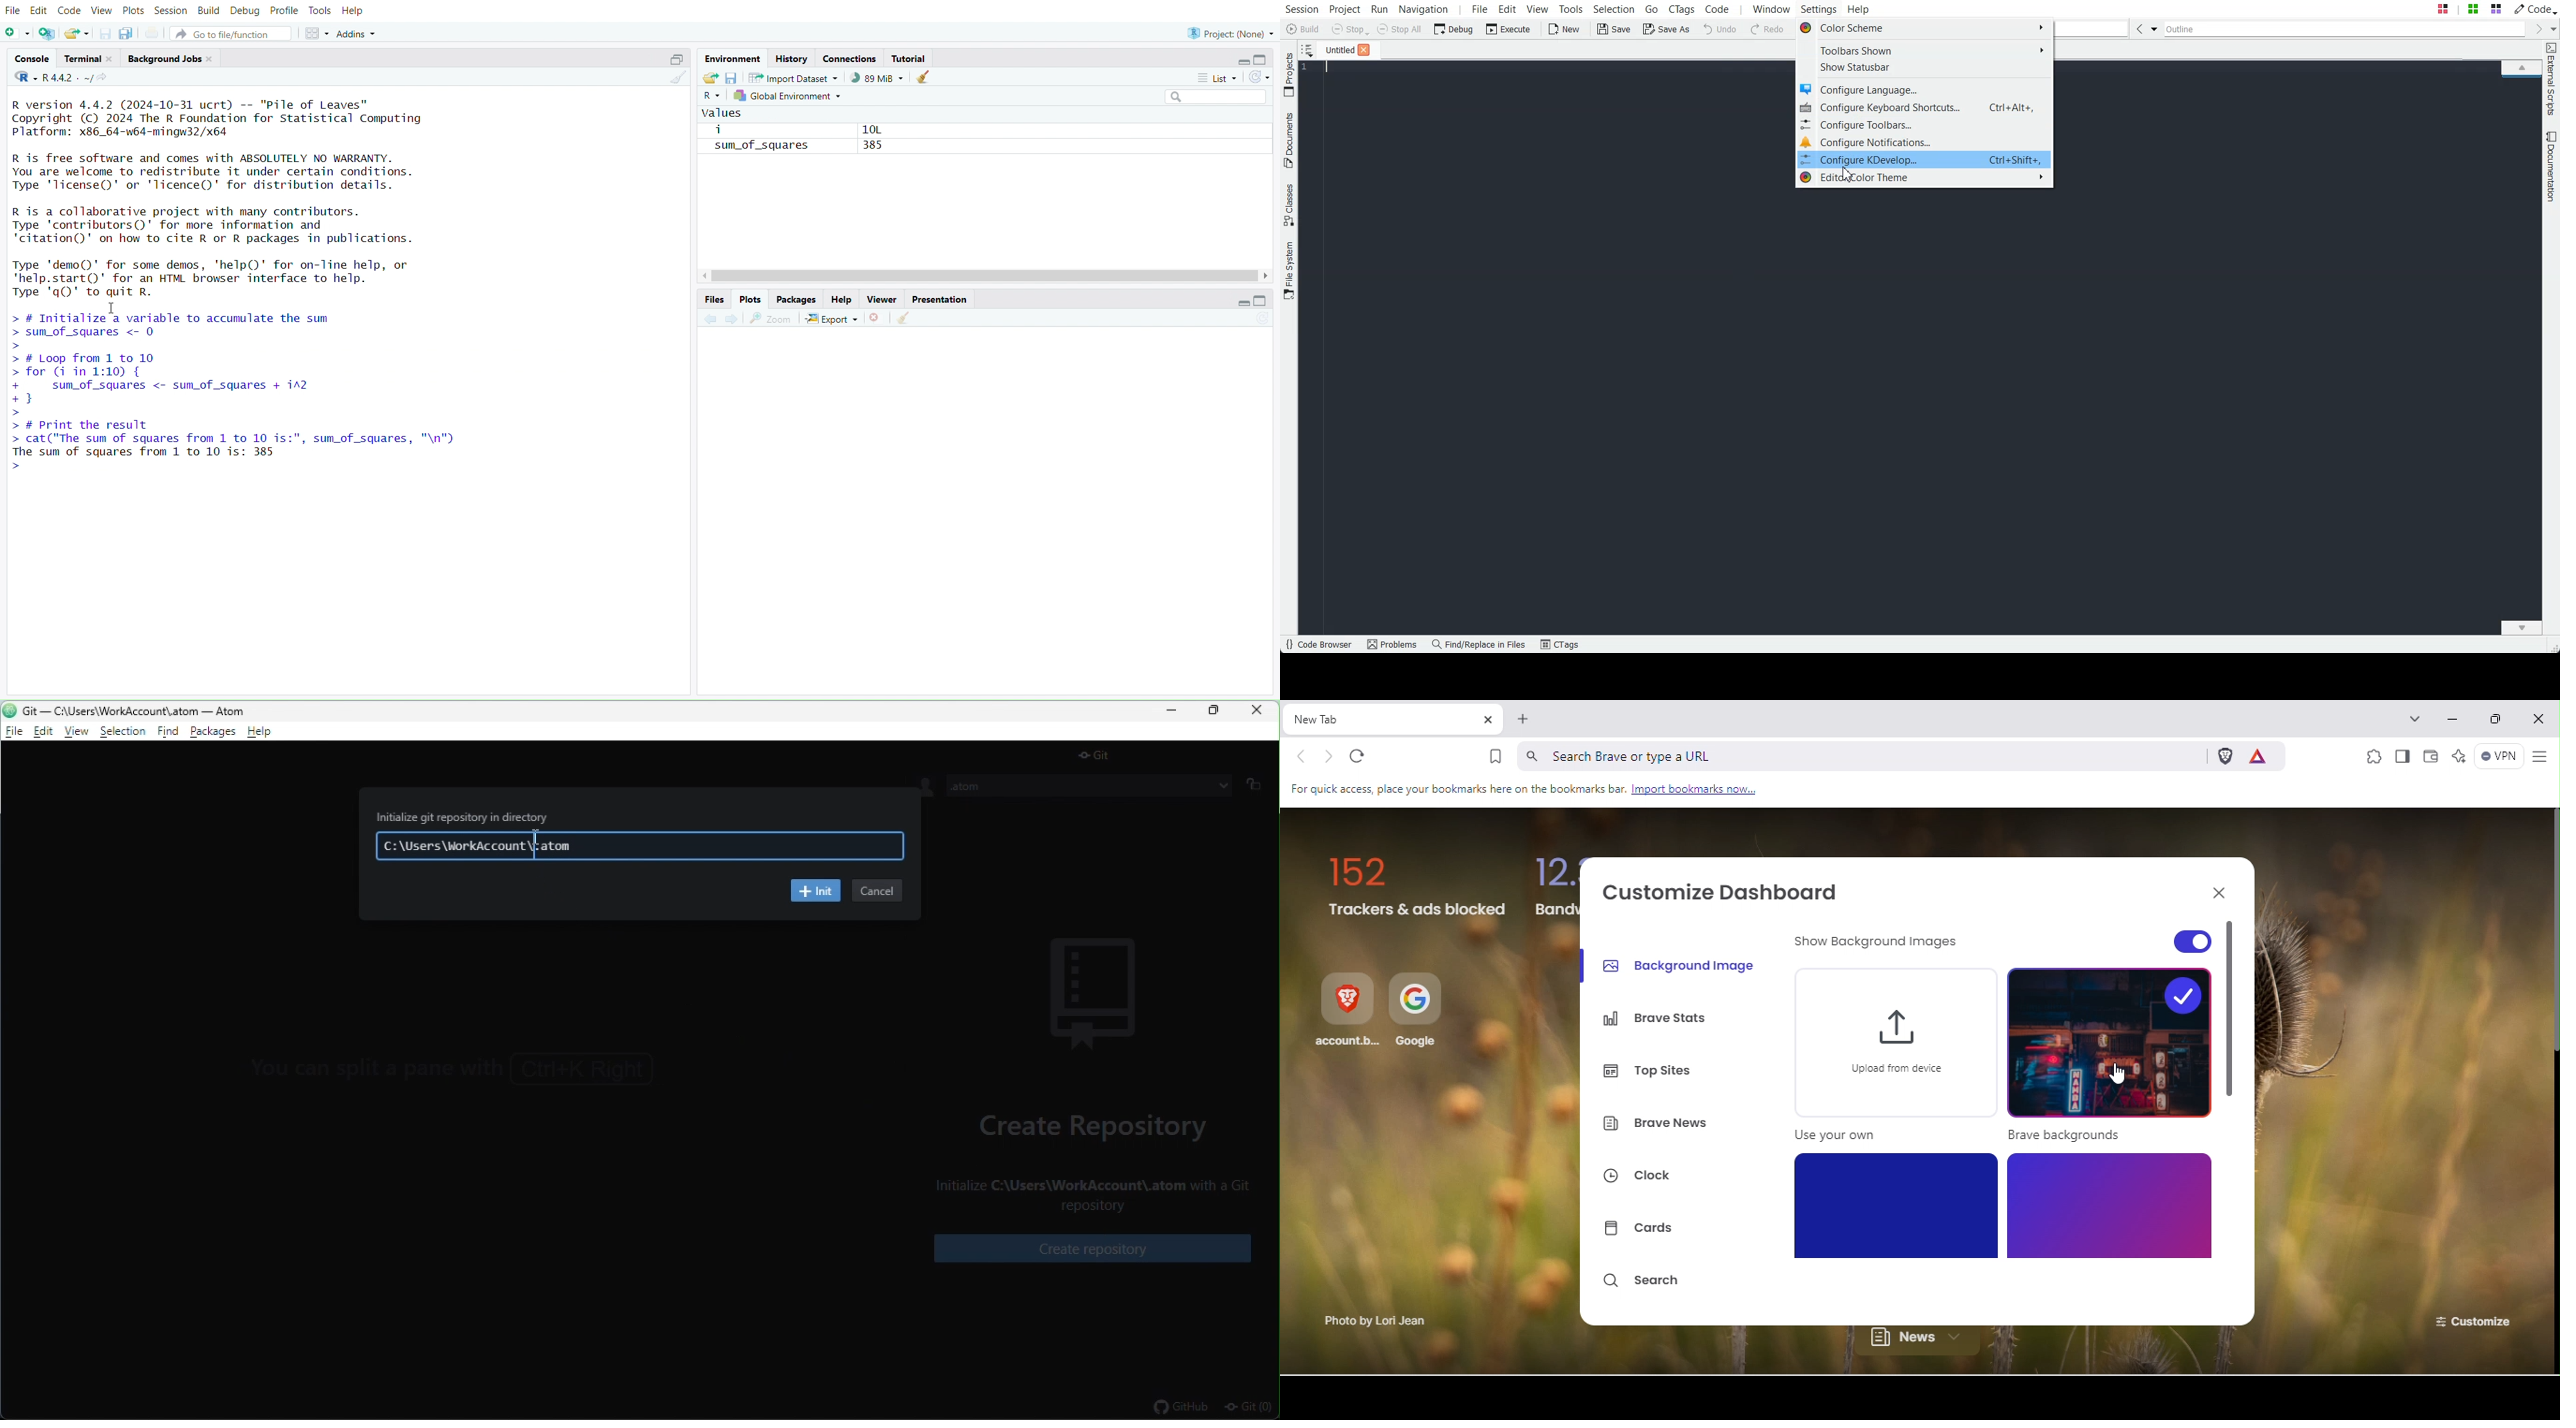 This screenshot has height=1428, width=2576. I want to click on zoom, so click(771, 320).